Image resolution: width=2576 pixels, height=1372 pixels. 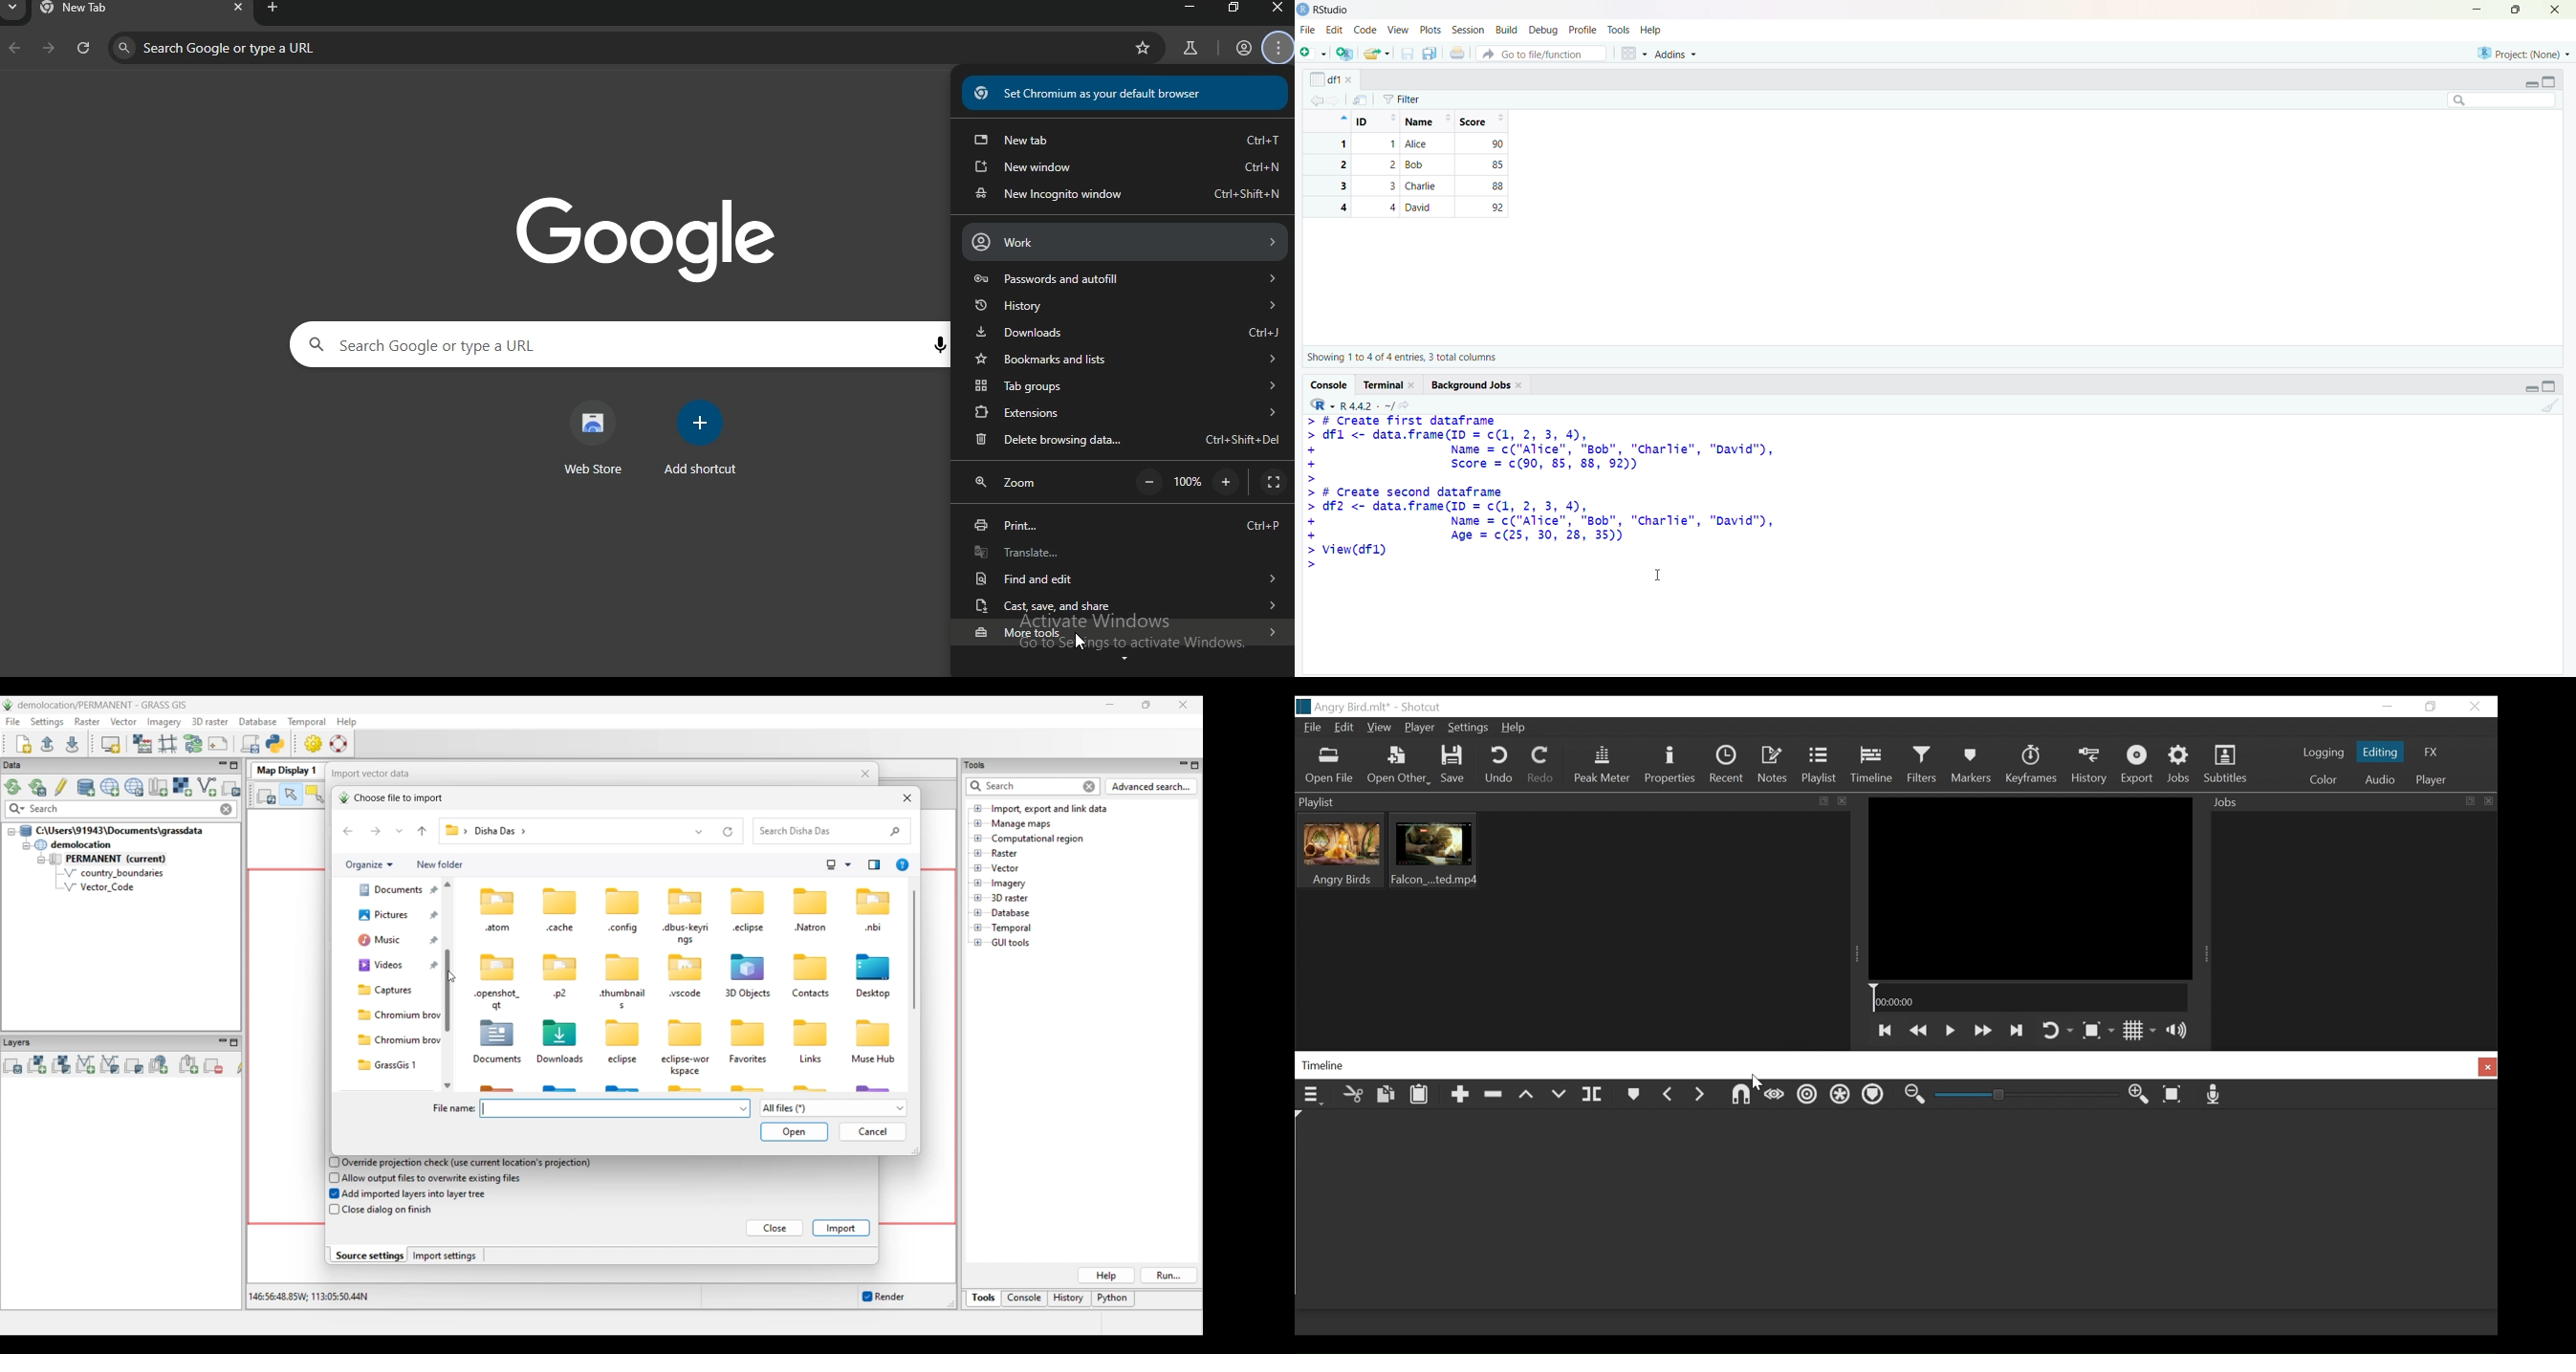 I want to click on voice search, so click(x=942, y=345).